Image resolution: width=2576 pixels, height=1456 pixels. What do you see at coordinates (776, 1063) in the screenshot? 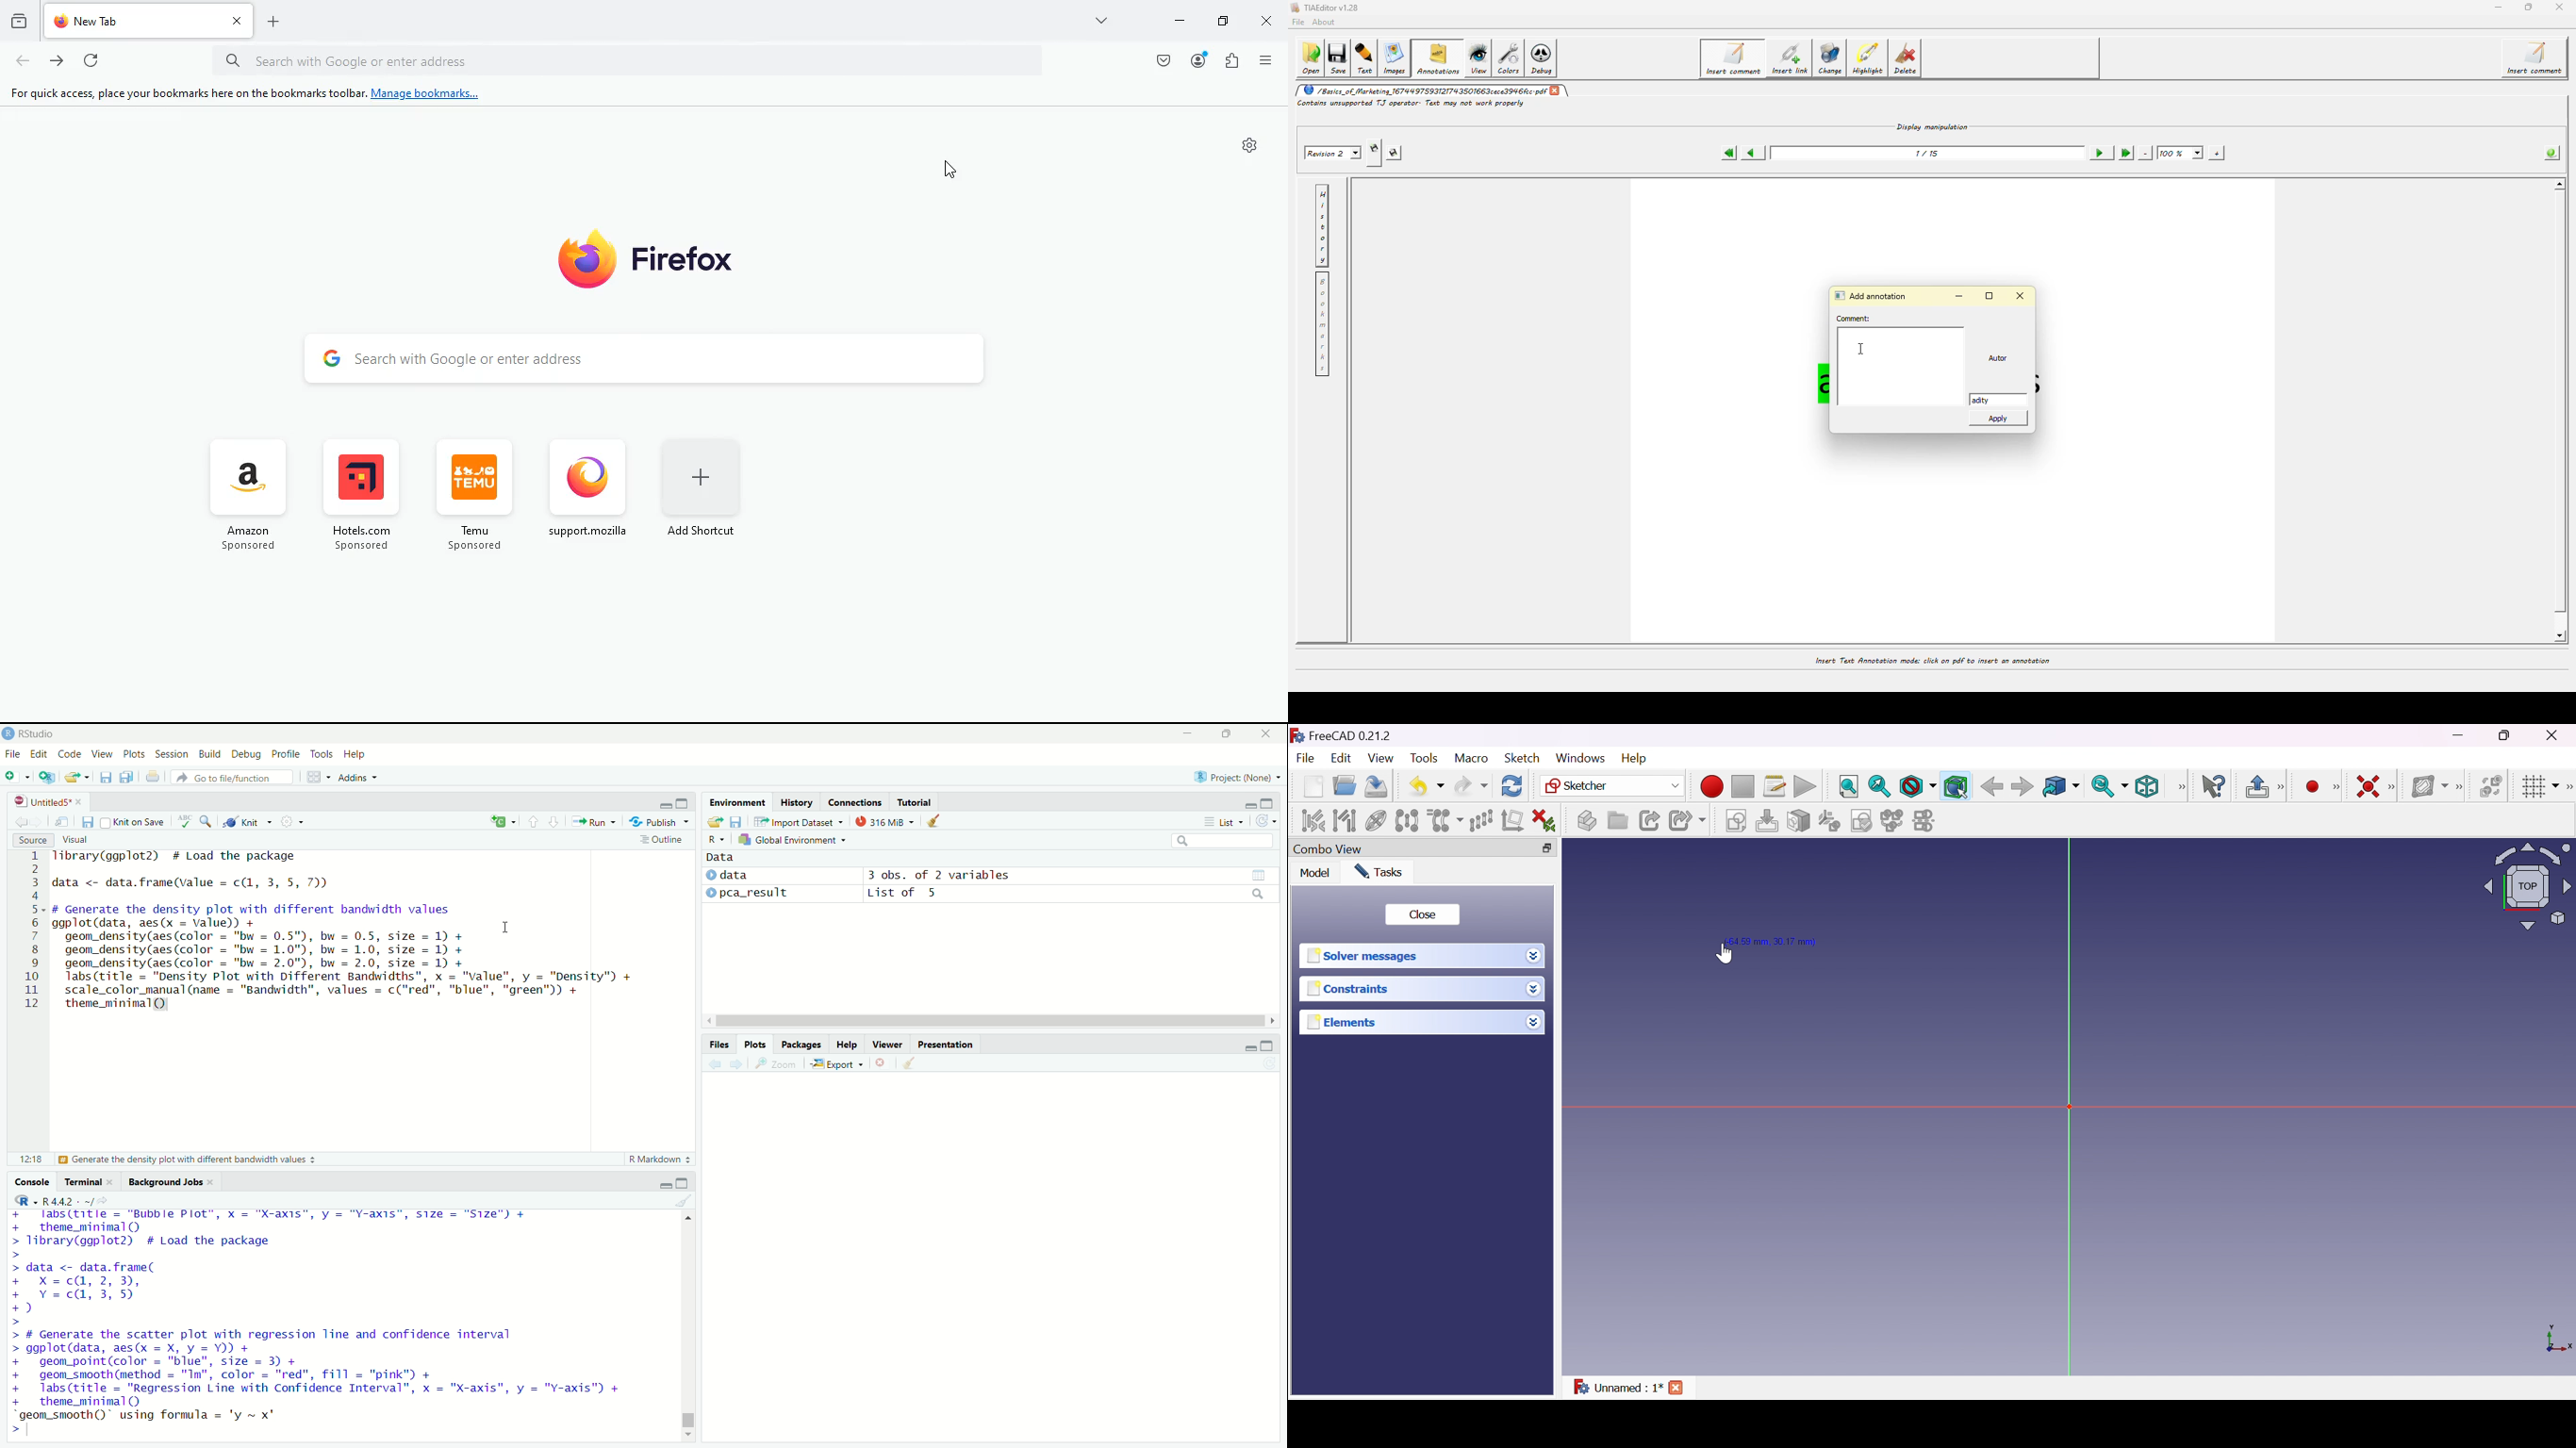
I see `Zoom` at bounding box center [776, 1063].